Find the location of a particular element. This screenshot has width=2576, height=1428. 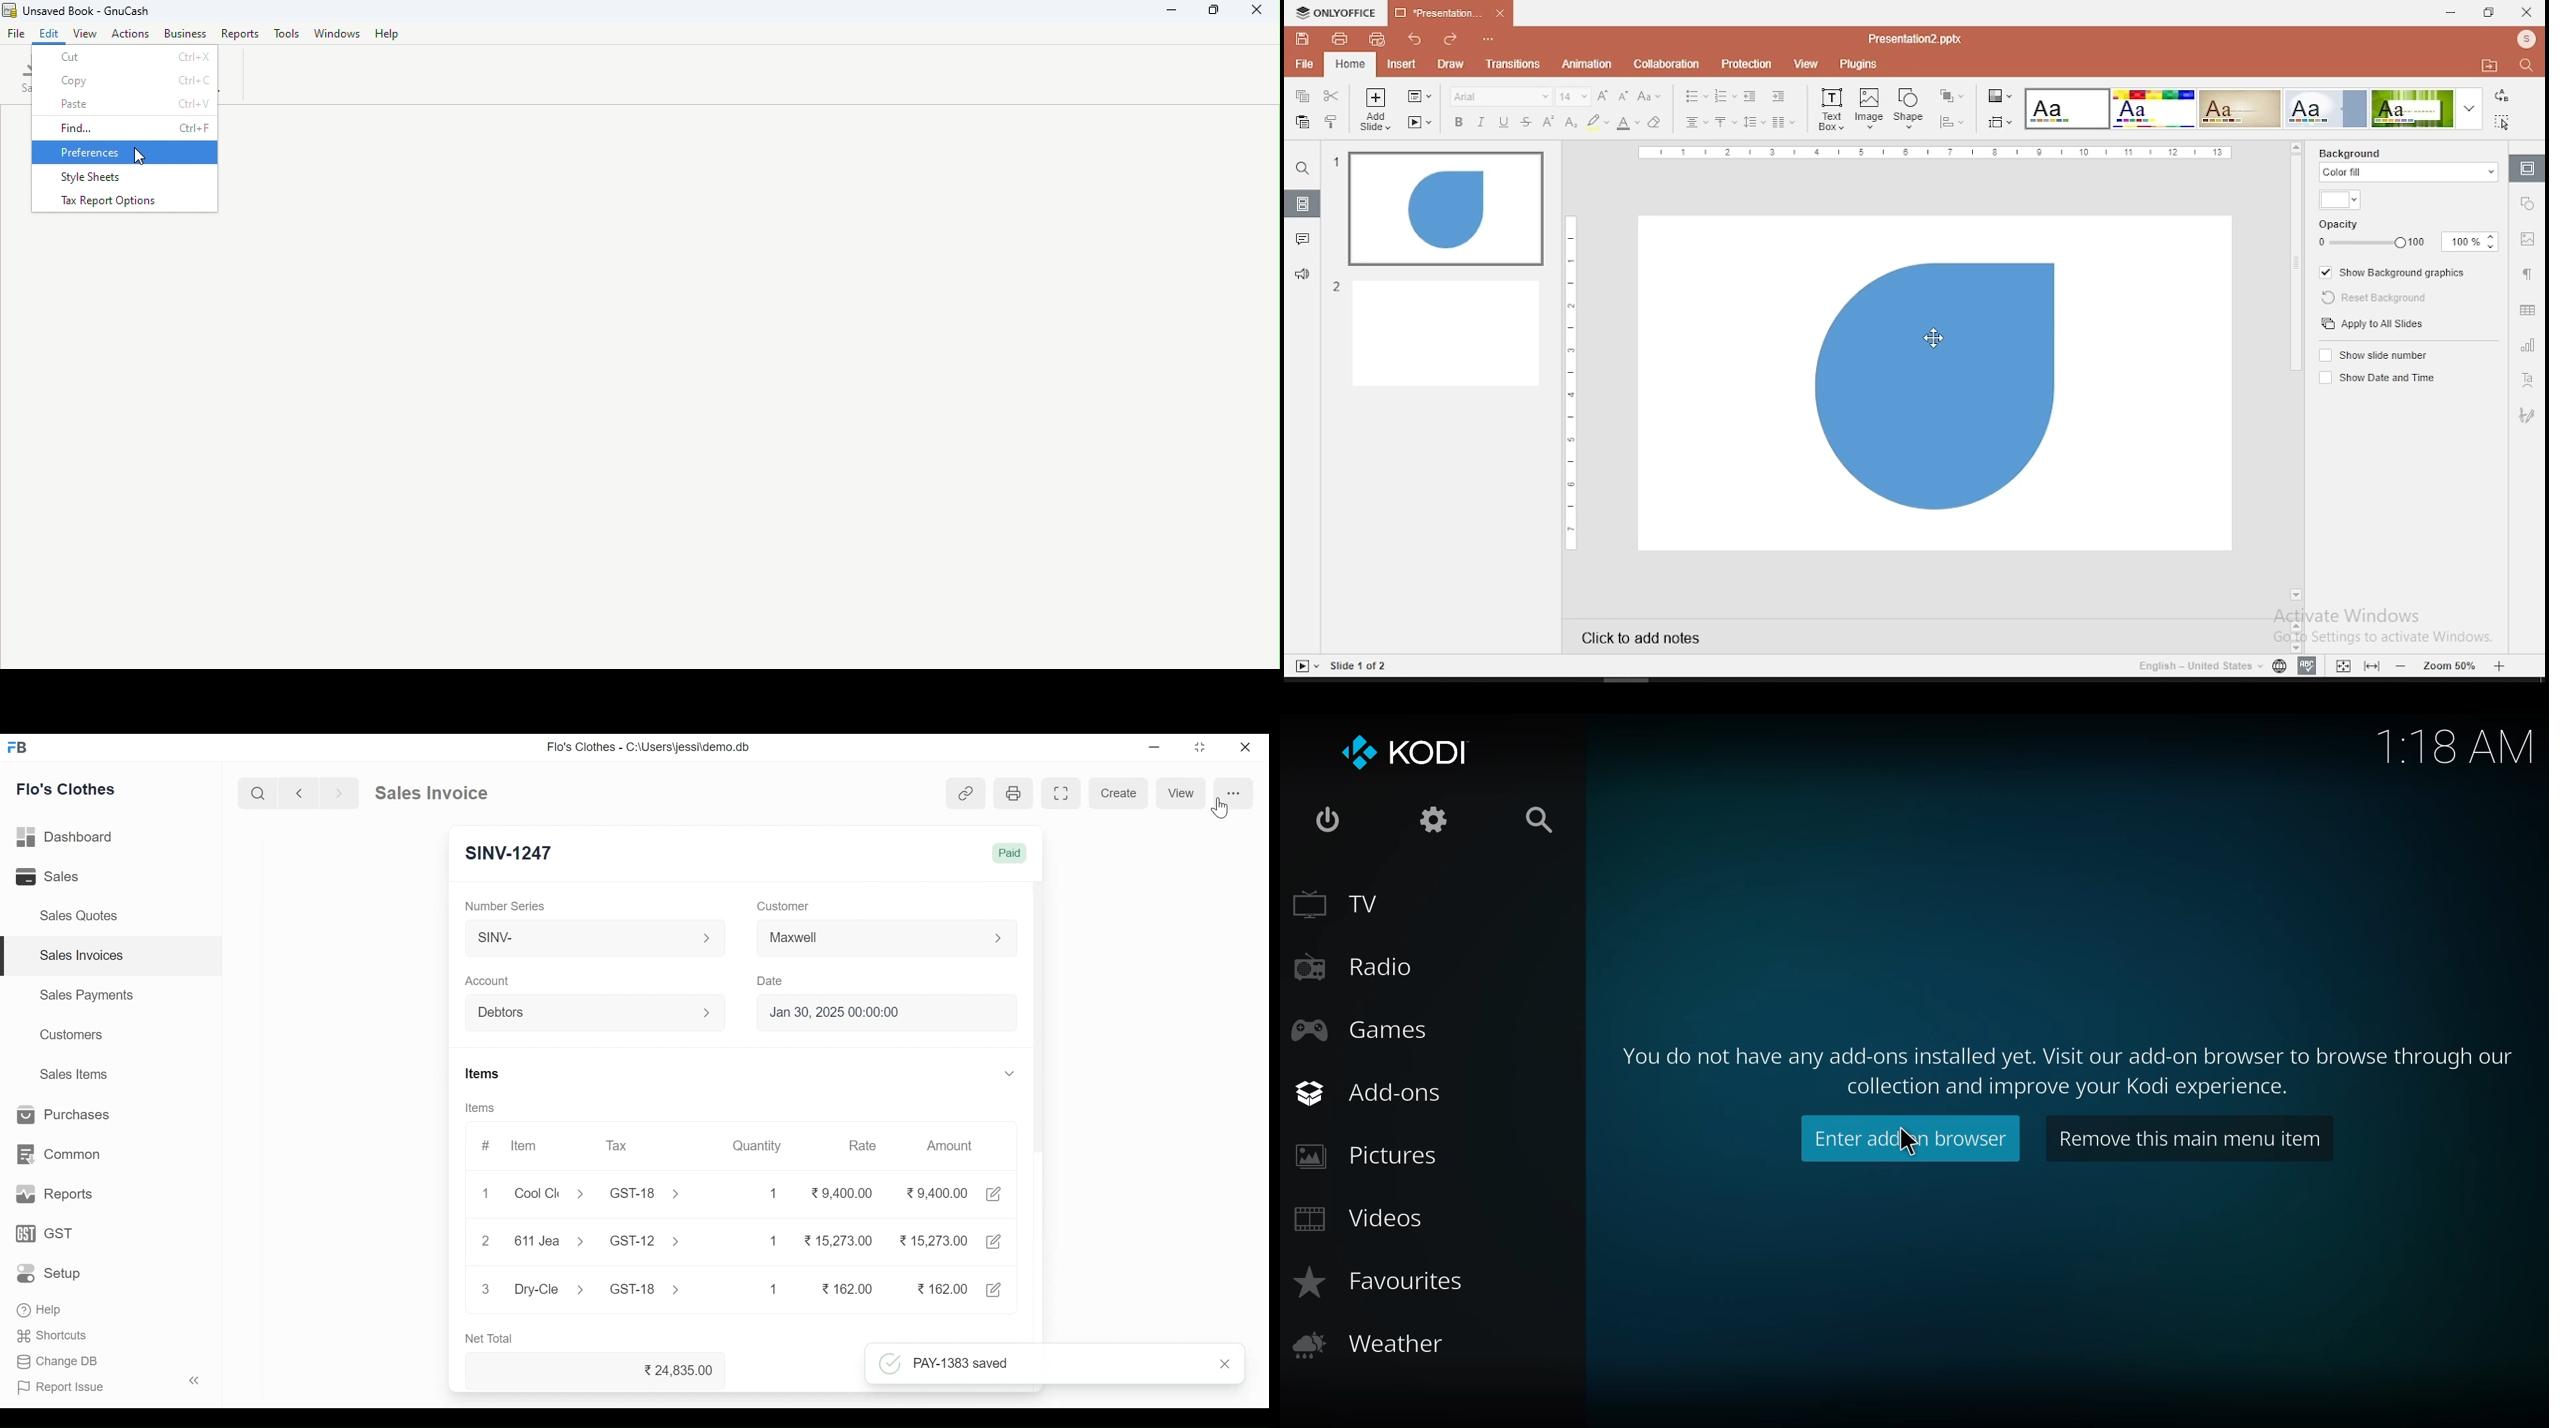

9,400.00 is located at coordinates (842, 1190).